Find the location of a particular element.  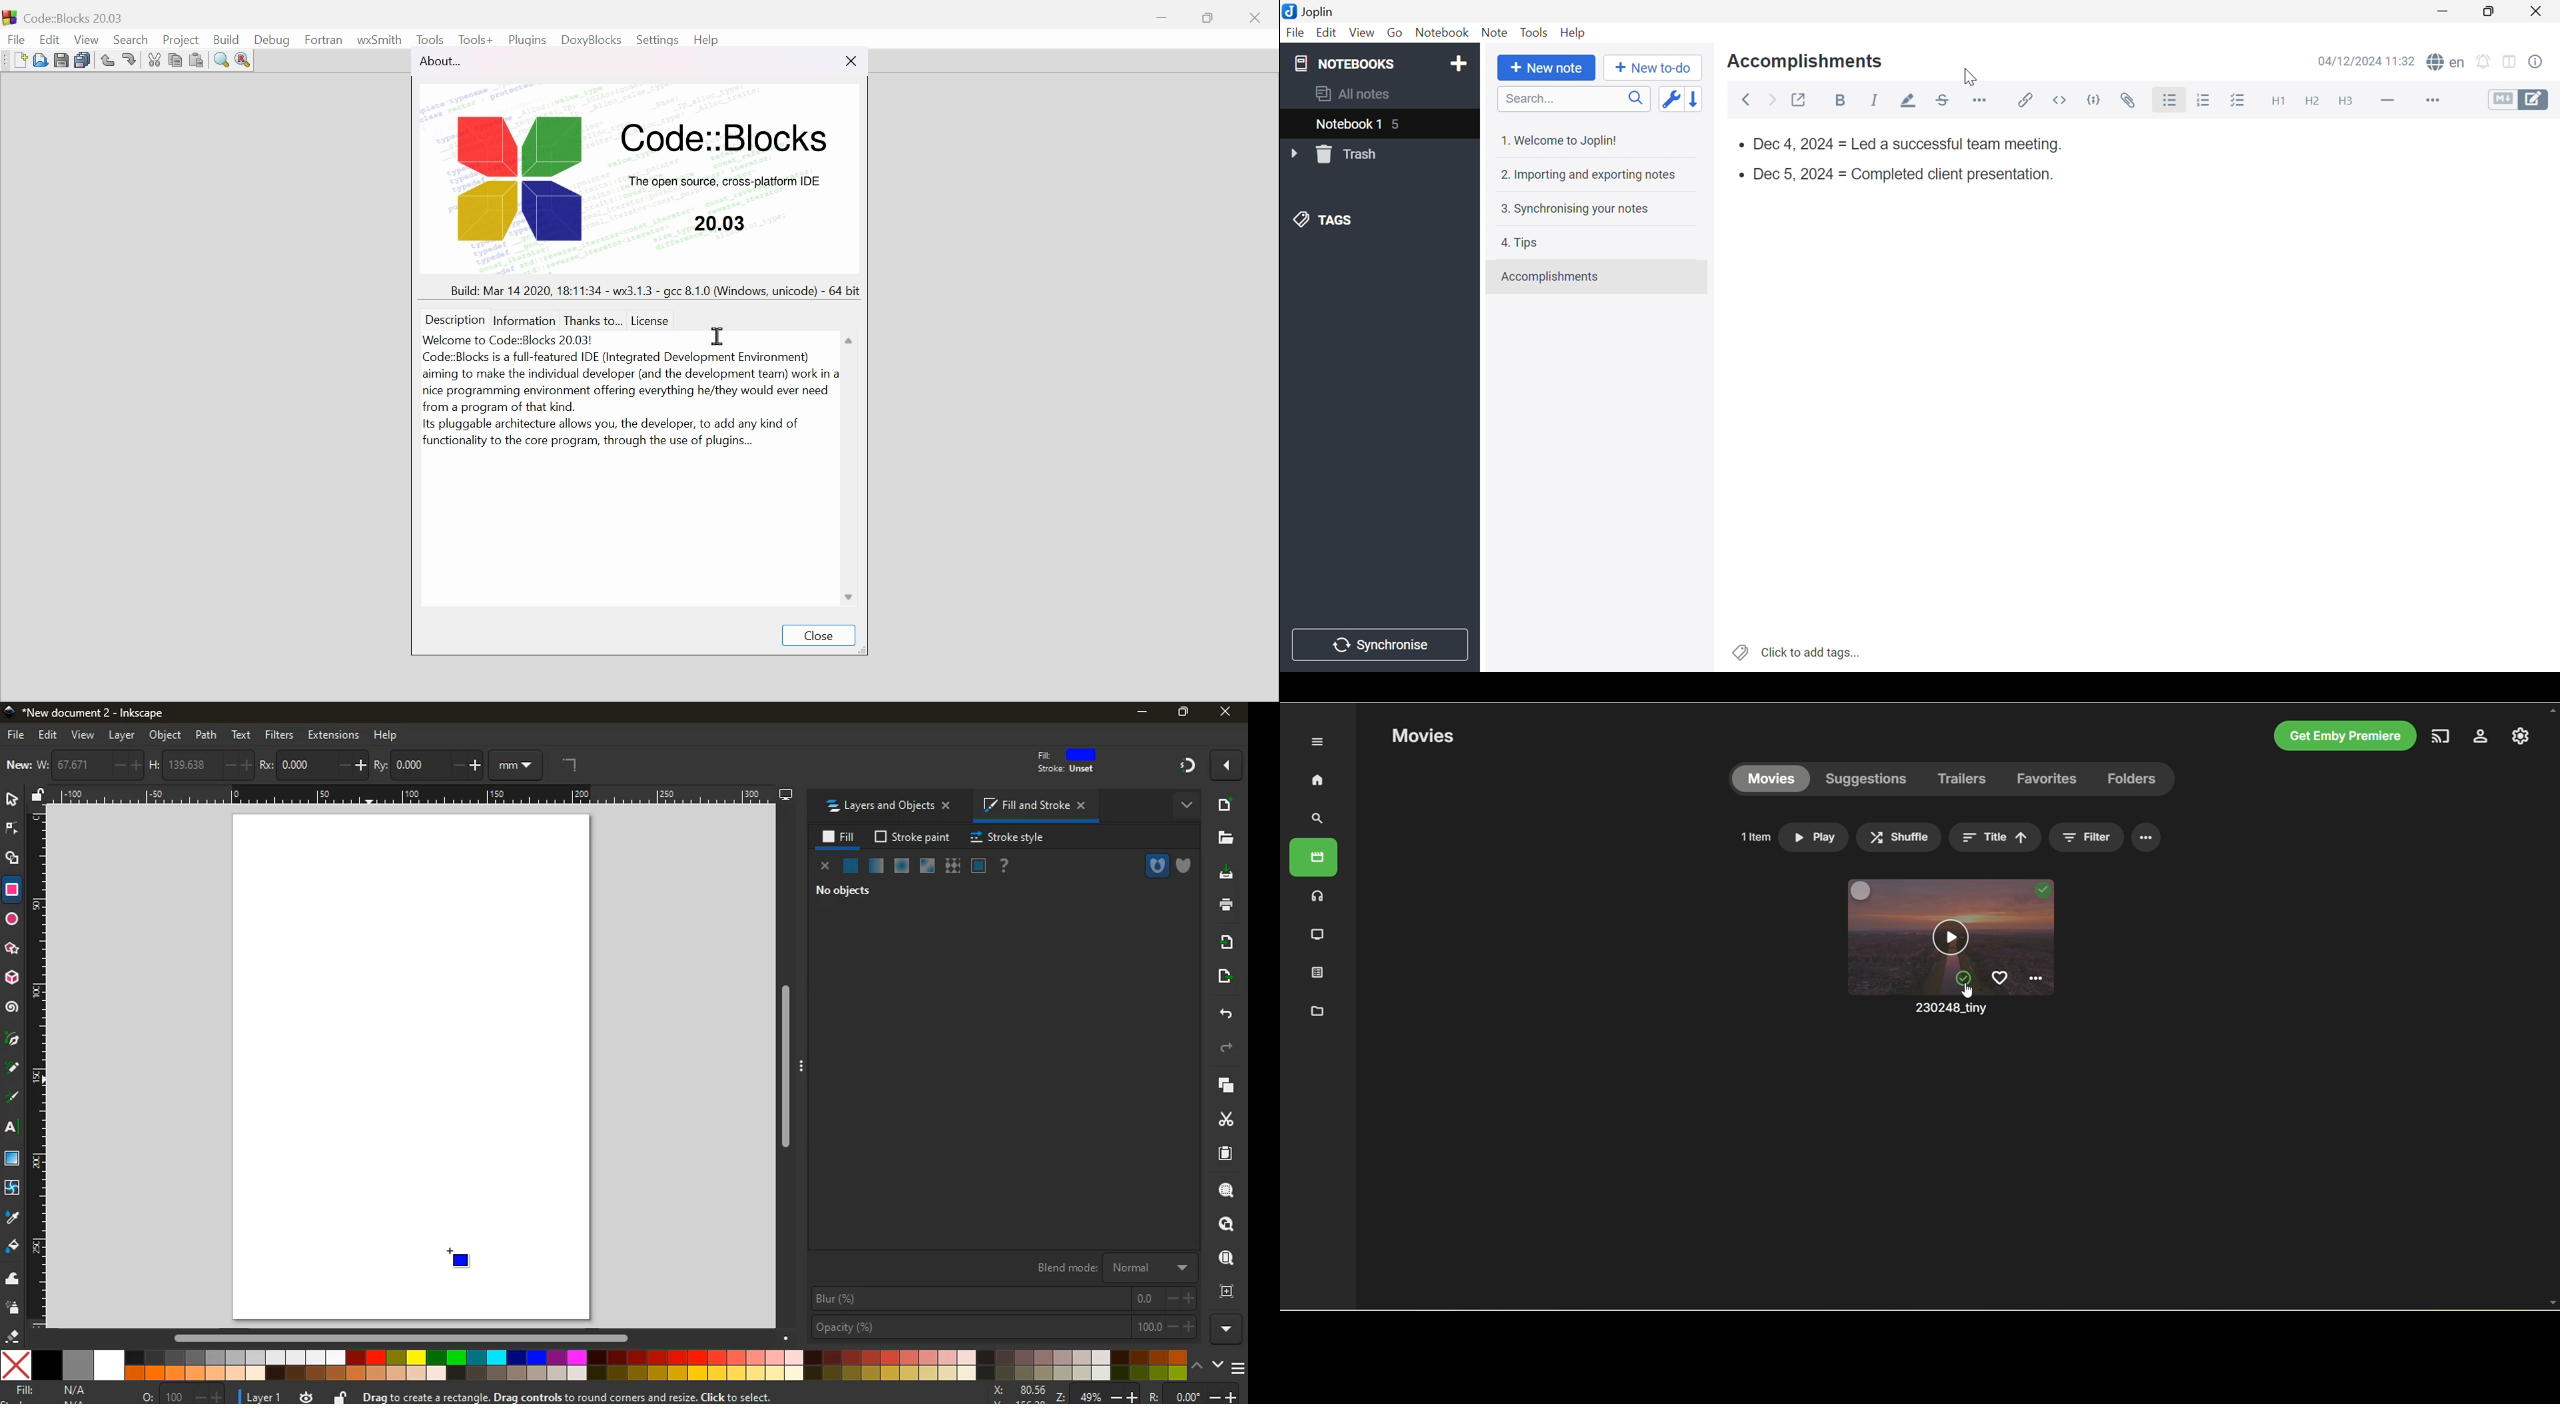

Toggle external editing is located at coordinates (1798, 99).